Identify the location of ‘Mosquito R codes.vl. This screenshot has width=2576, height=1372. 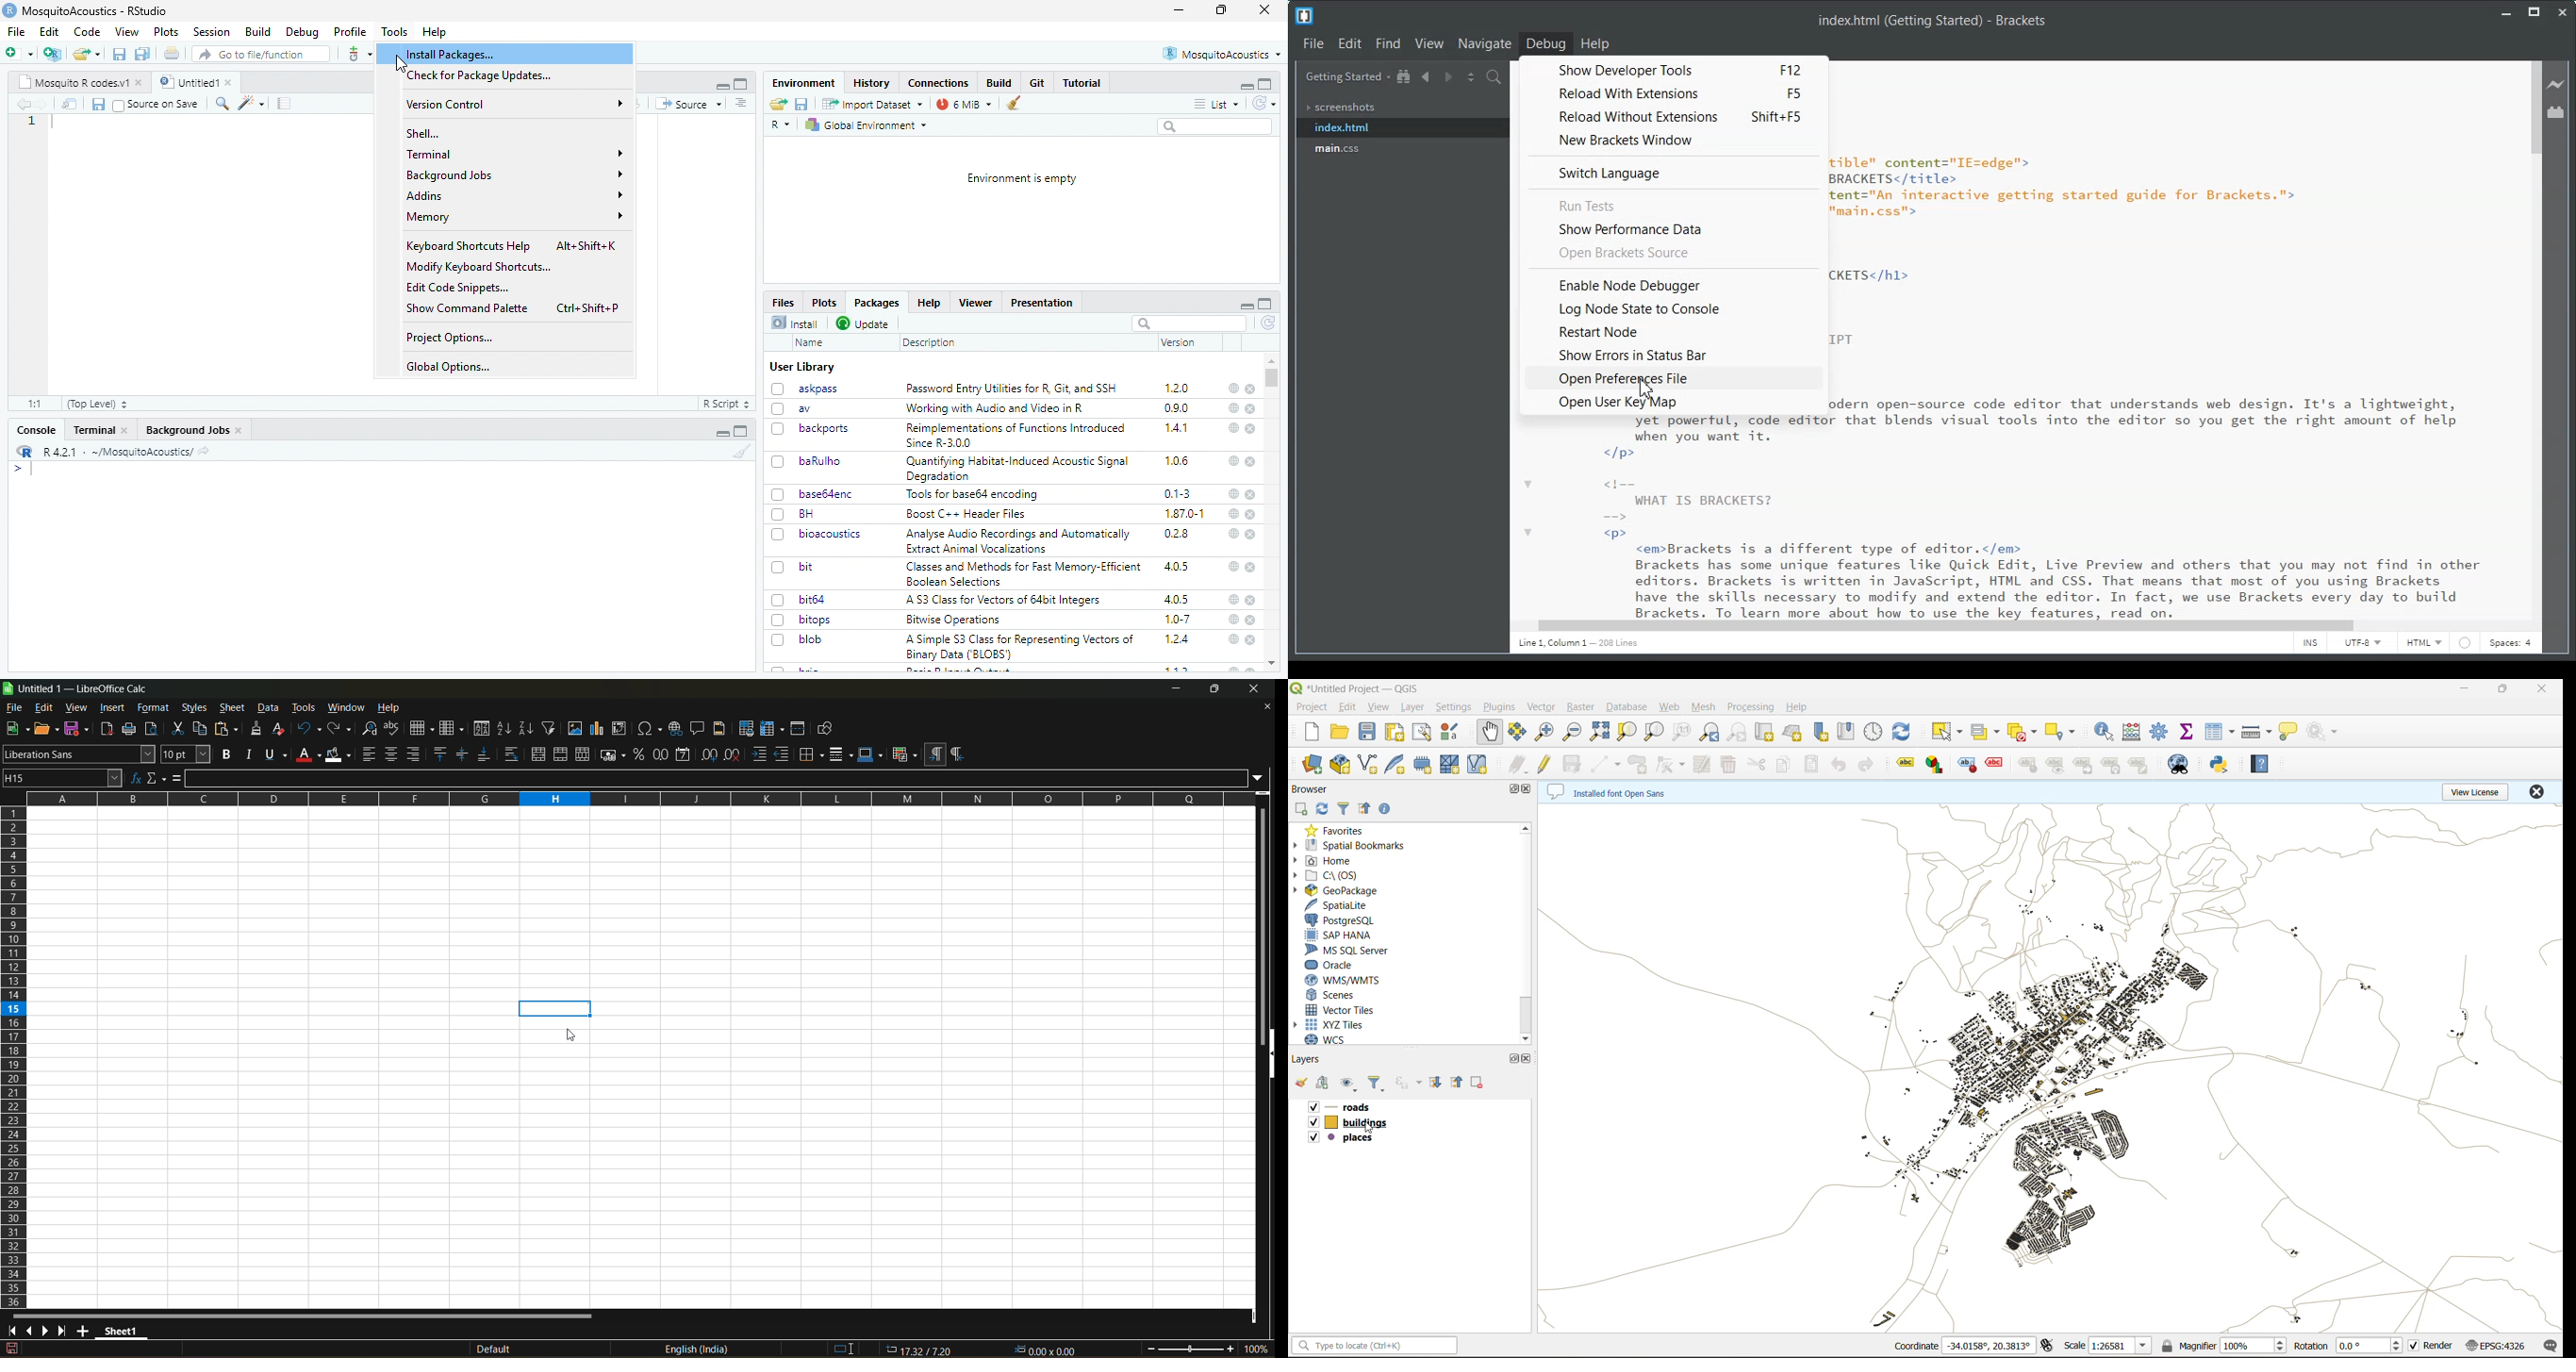
(73, 82).